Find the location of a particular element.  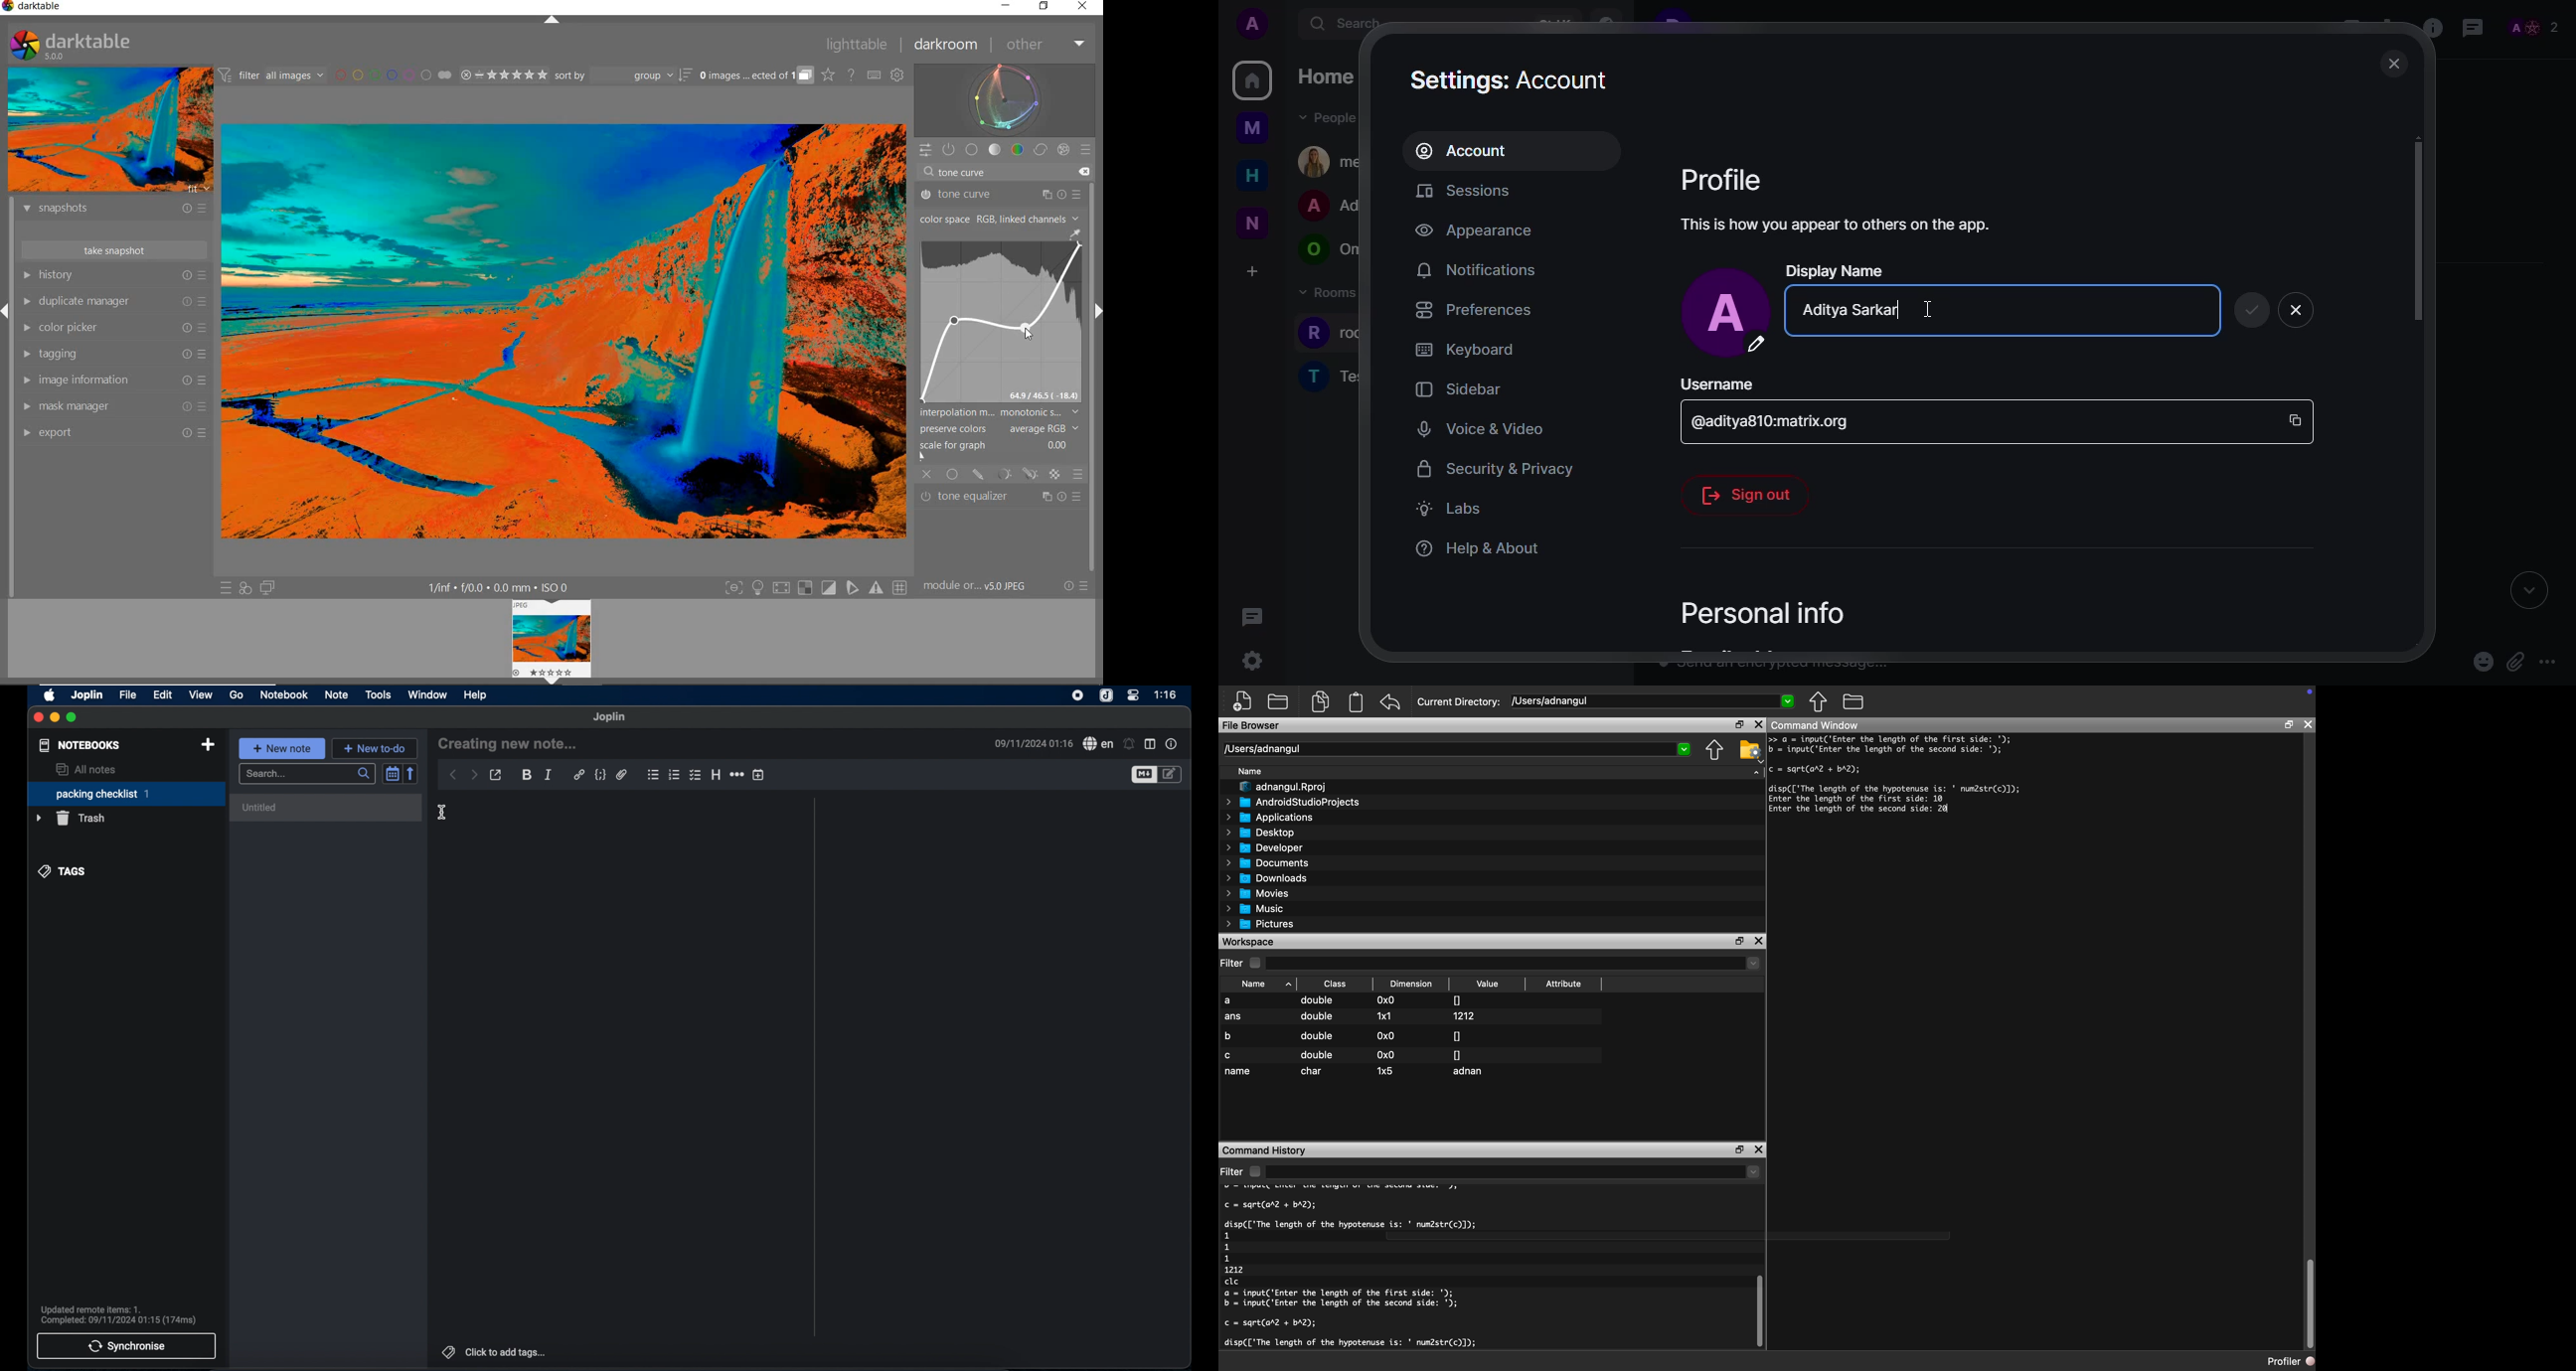

sessions is located at coordinates (1475, 193).